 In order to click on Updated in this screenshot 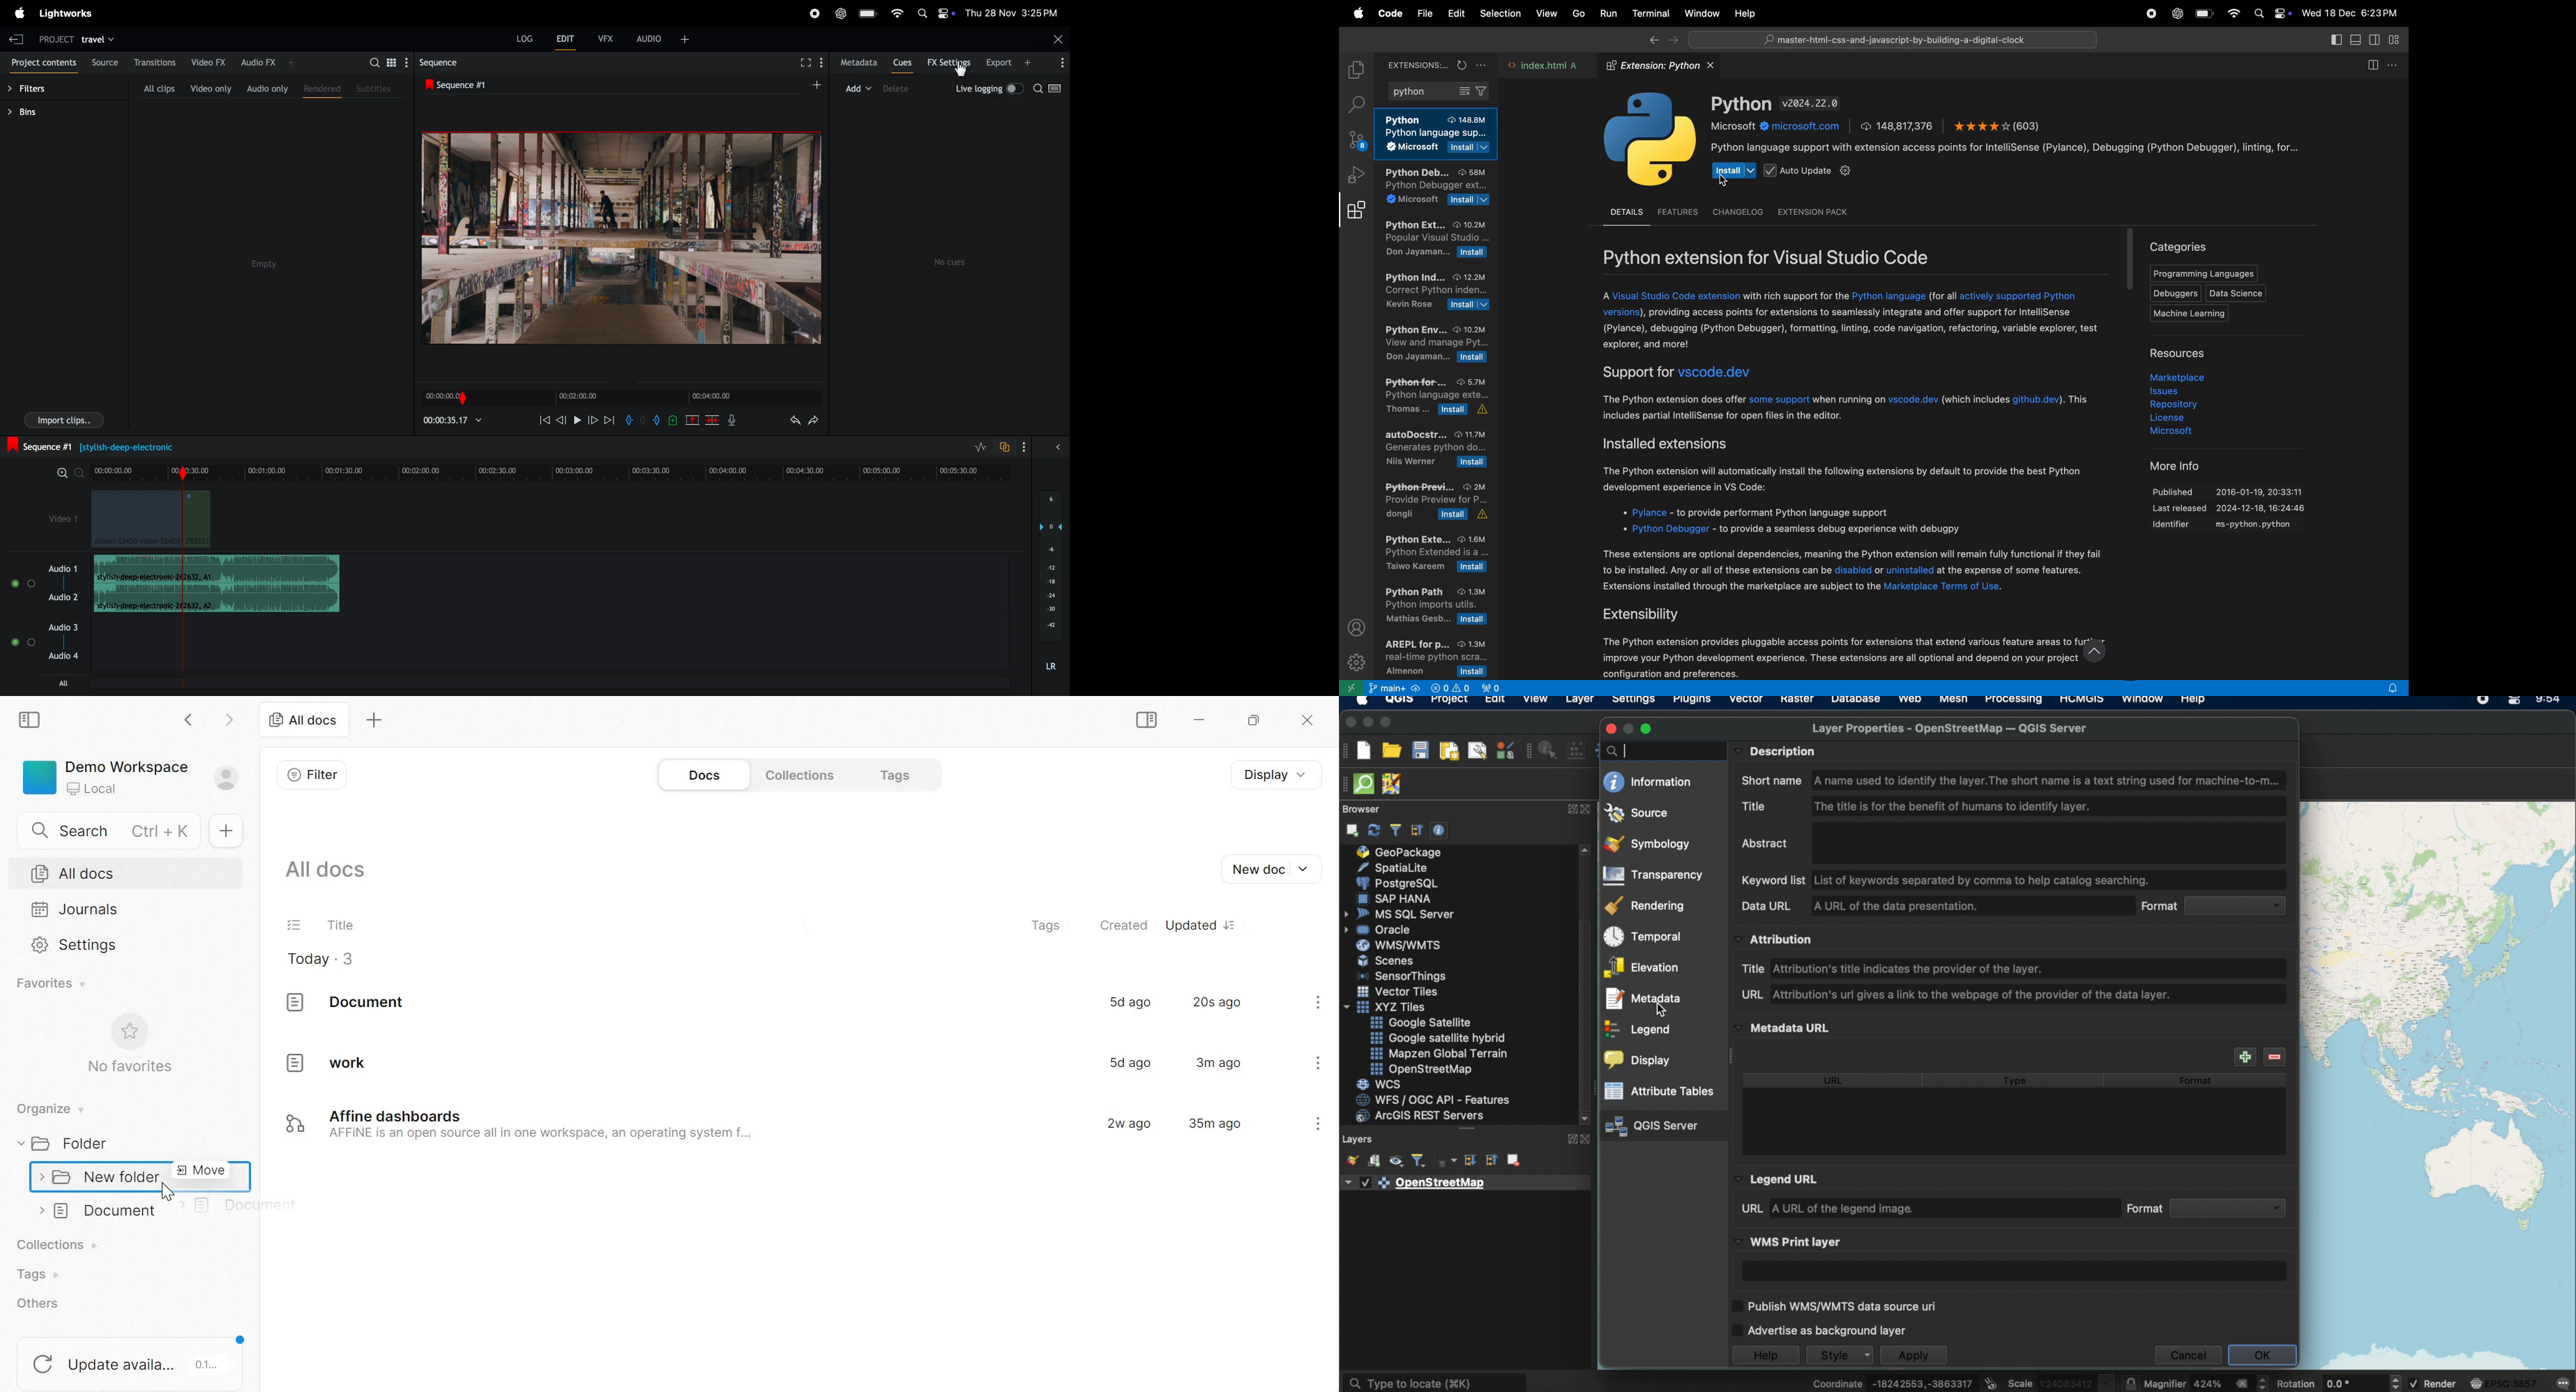, I will do `click(1199, 922)`.